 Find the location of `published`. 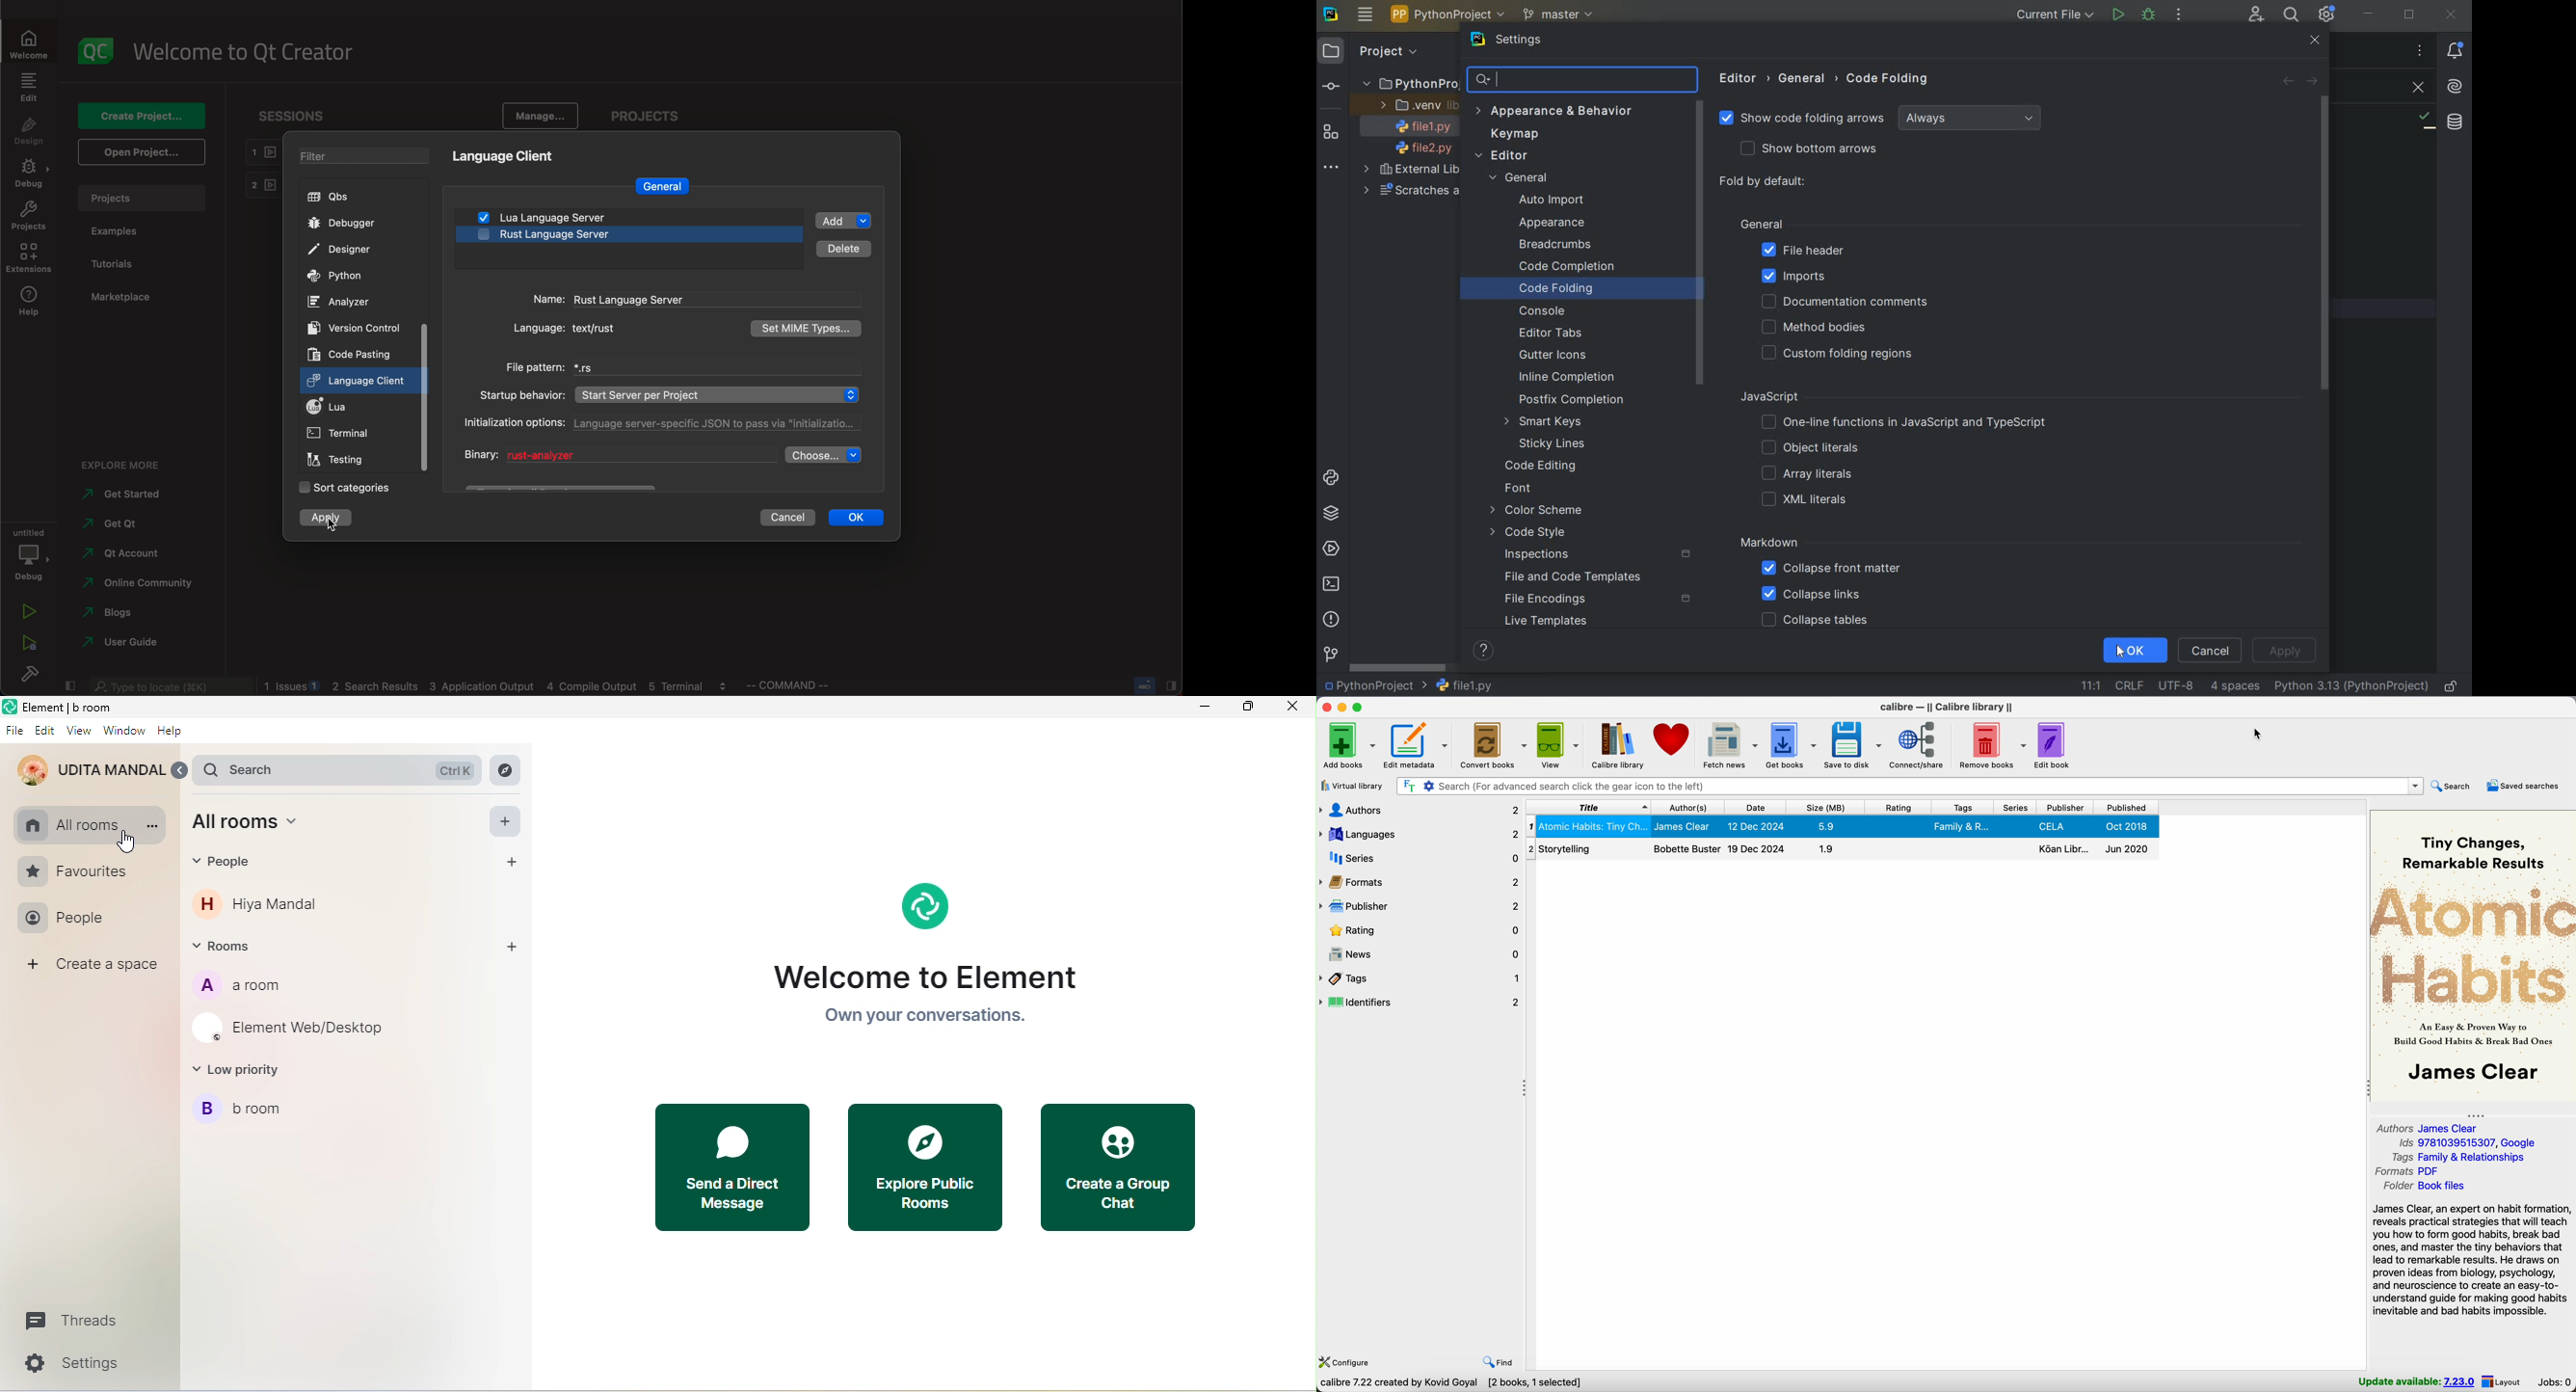

published is located at coordinates (2128, 807).